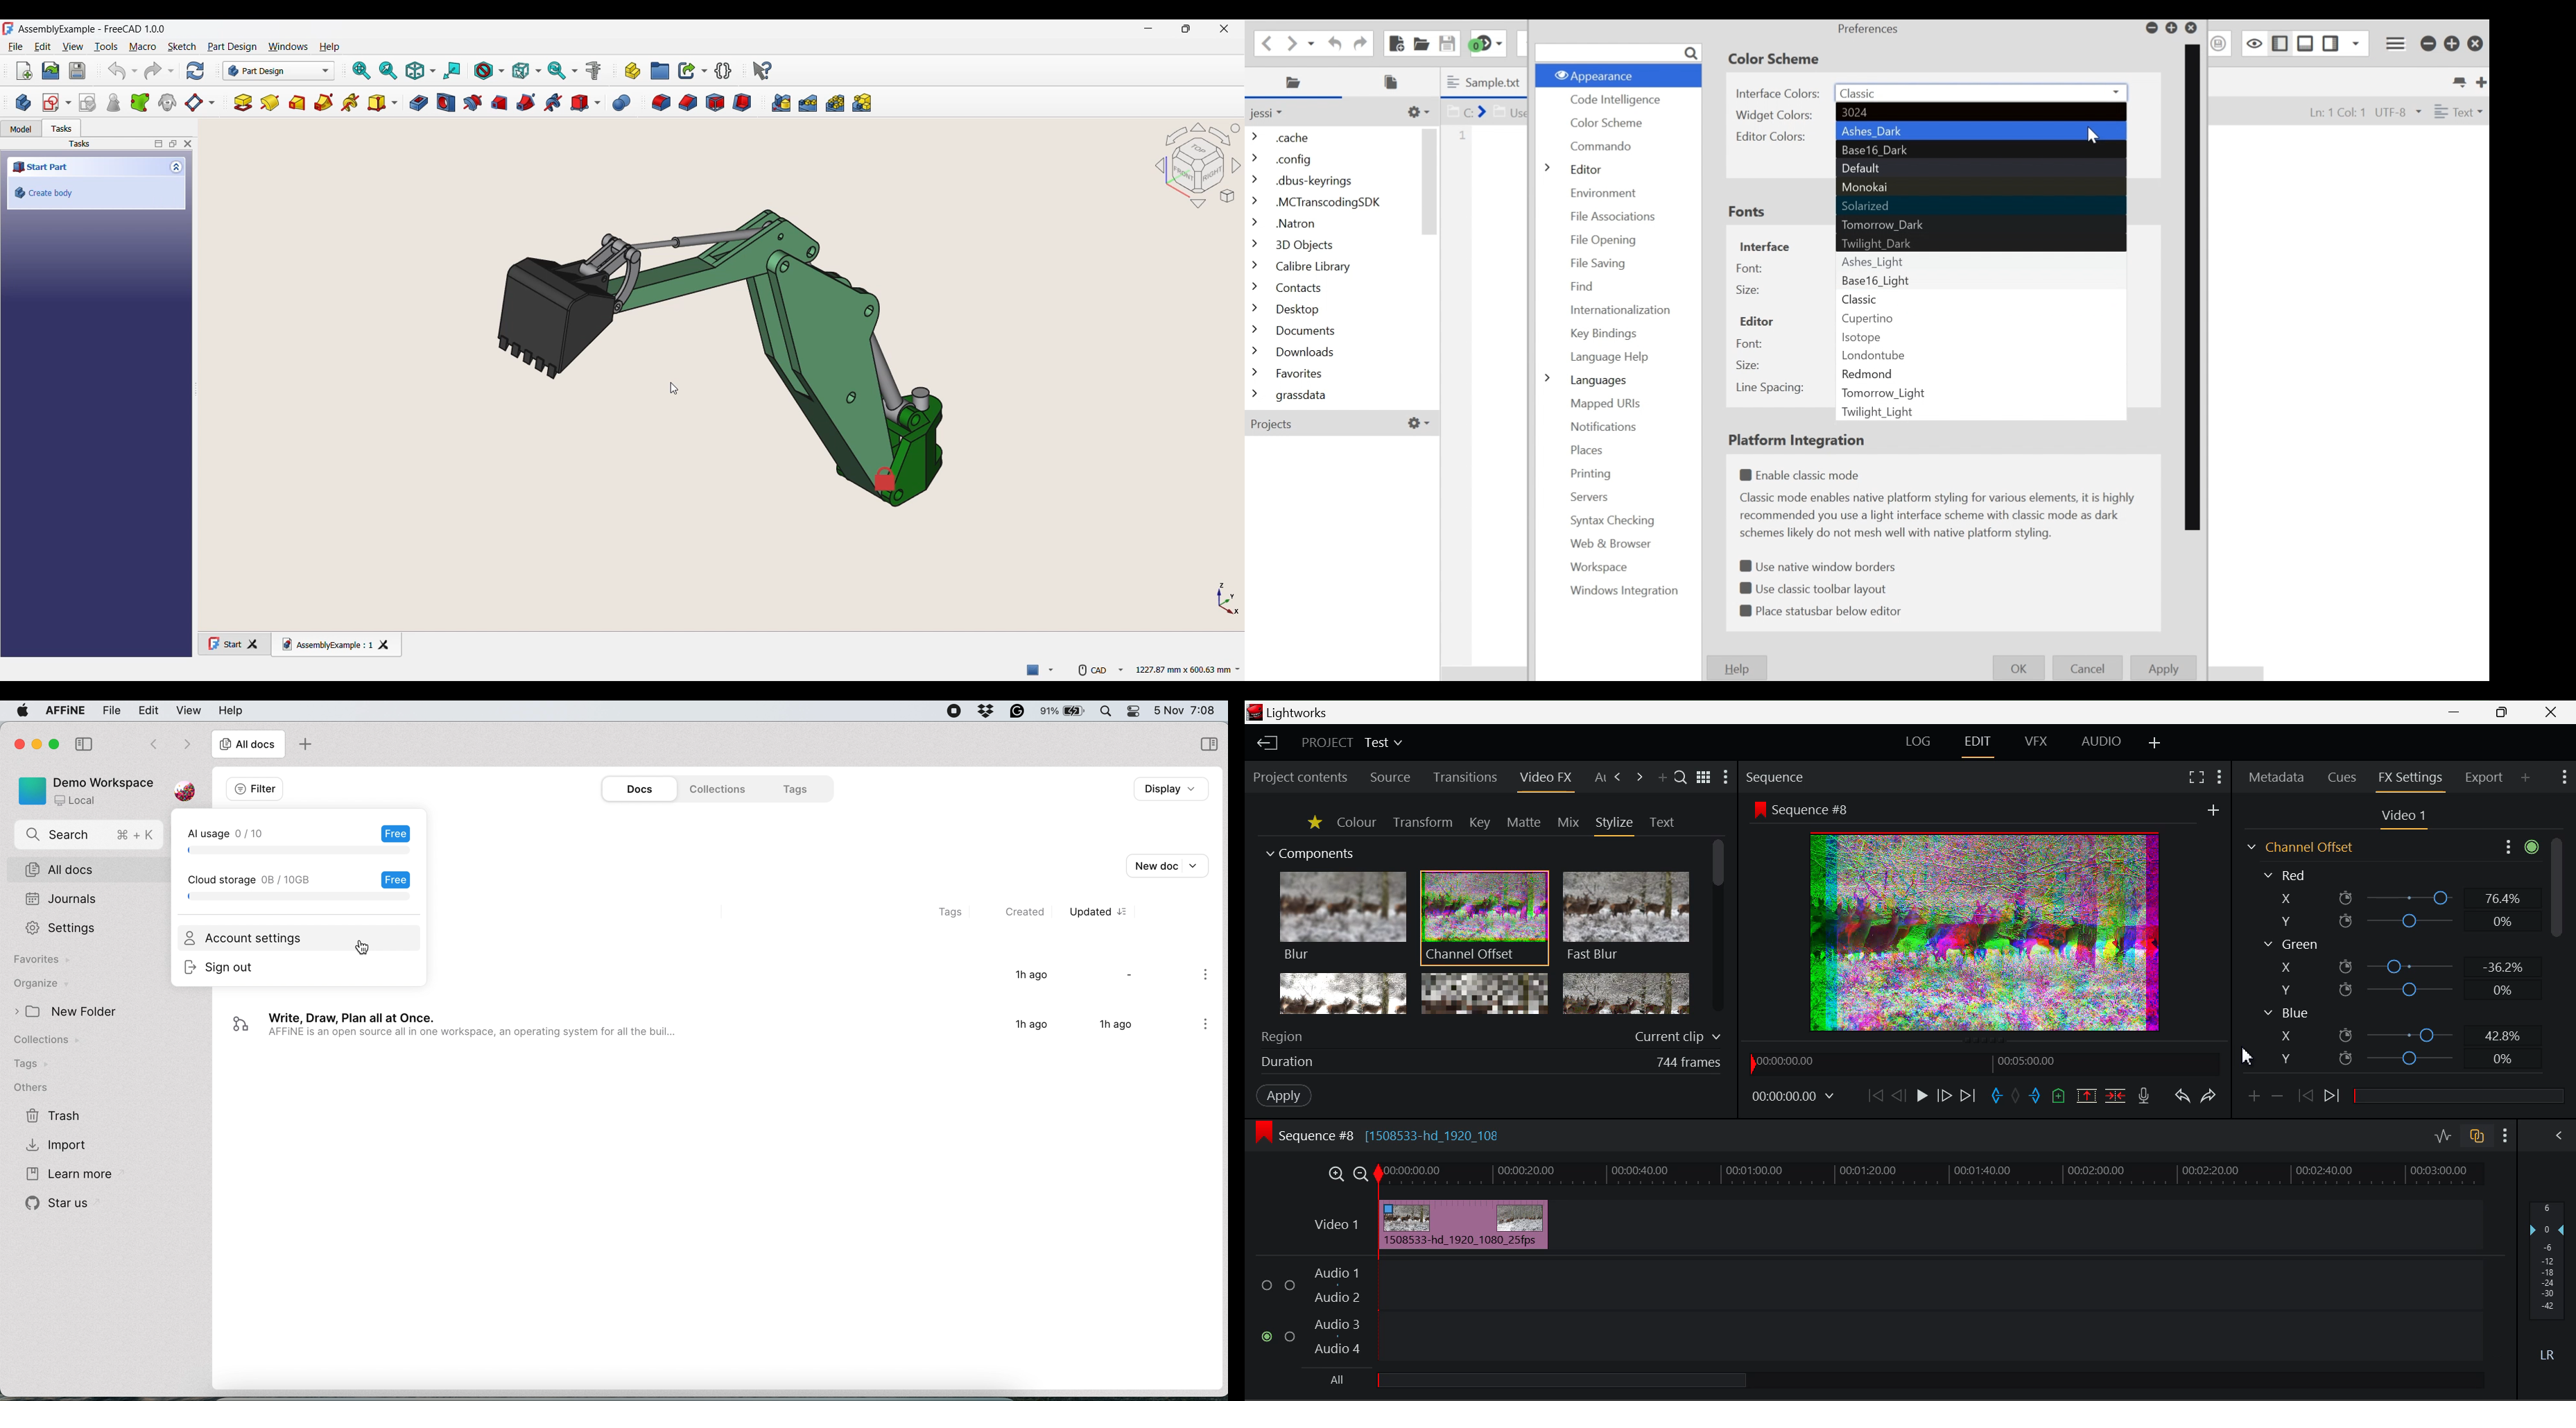  Describe the element at coordinates (86, 168) in the screenshot. I see `Start Part - section title` at that location.